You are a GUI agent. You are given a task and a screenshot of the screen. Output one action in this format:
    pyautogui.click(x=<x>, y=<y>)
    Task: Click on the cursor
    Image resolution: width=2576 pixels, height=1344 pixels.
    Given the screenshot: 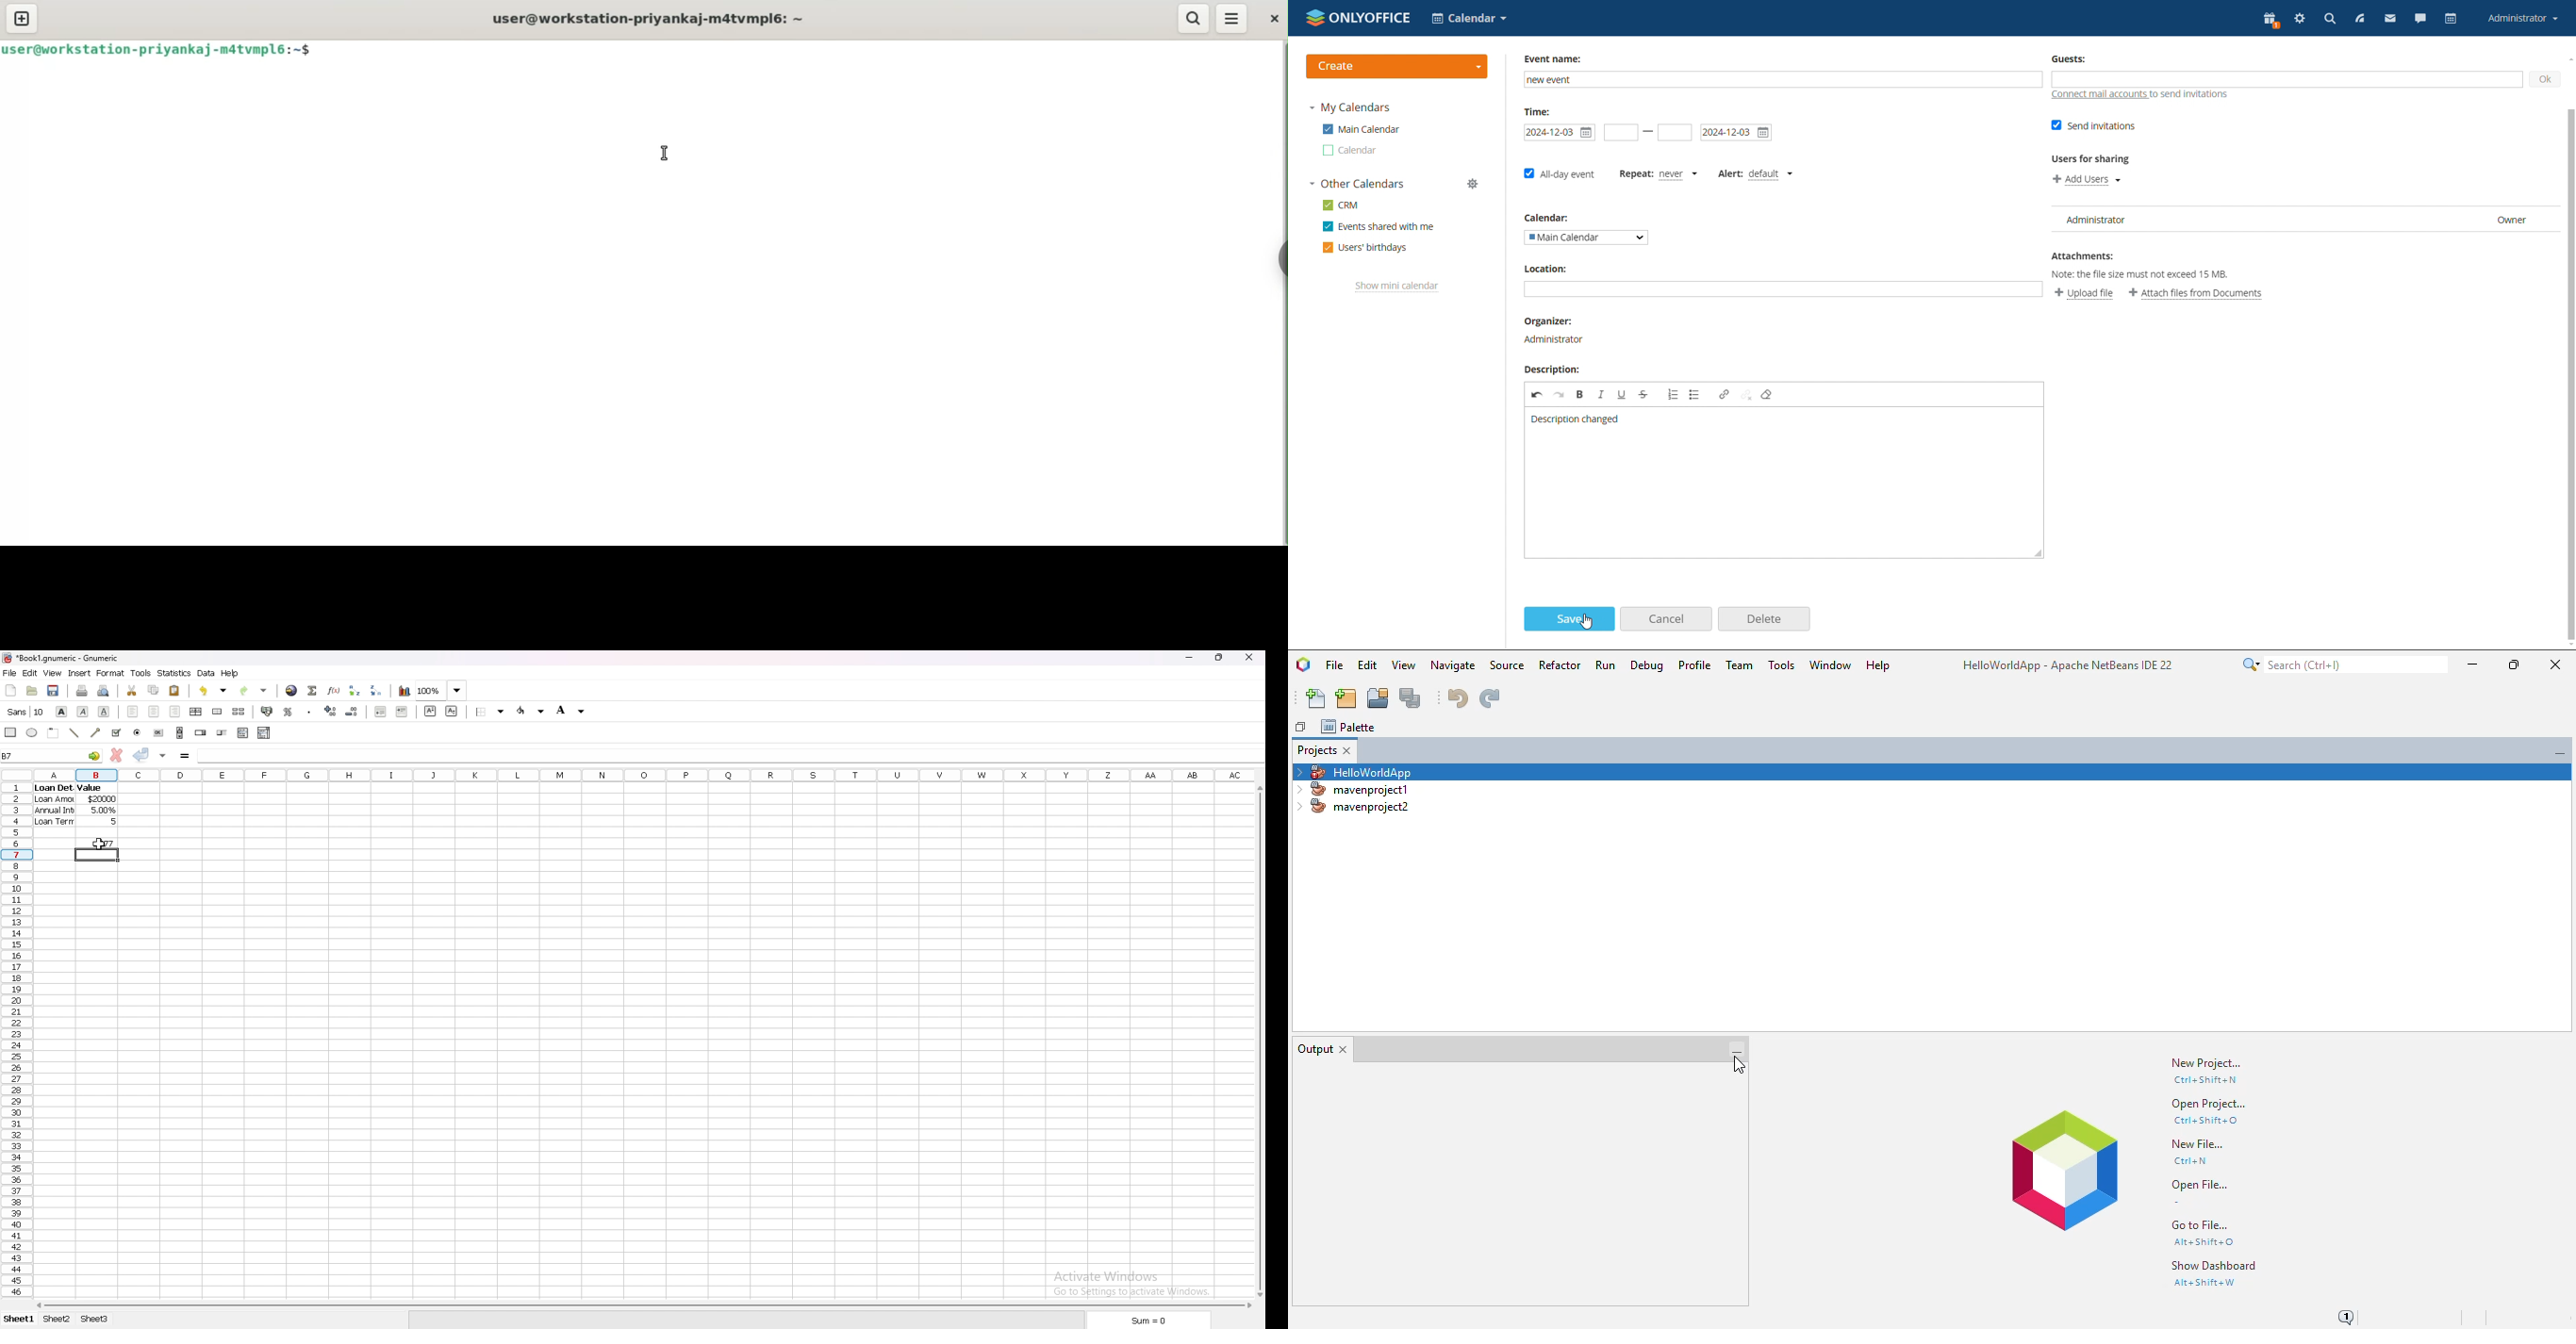 What is the action you would take?
    pyautogui.click(x=98, y=845)
    